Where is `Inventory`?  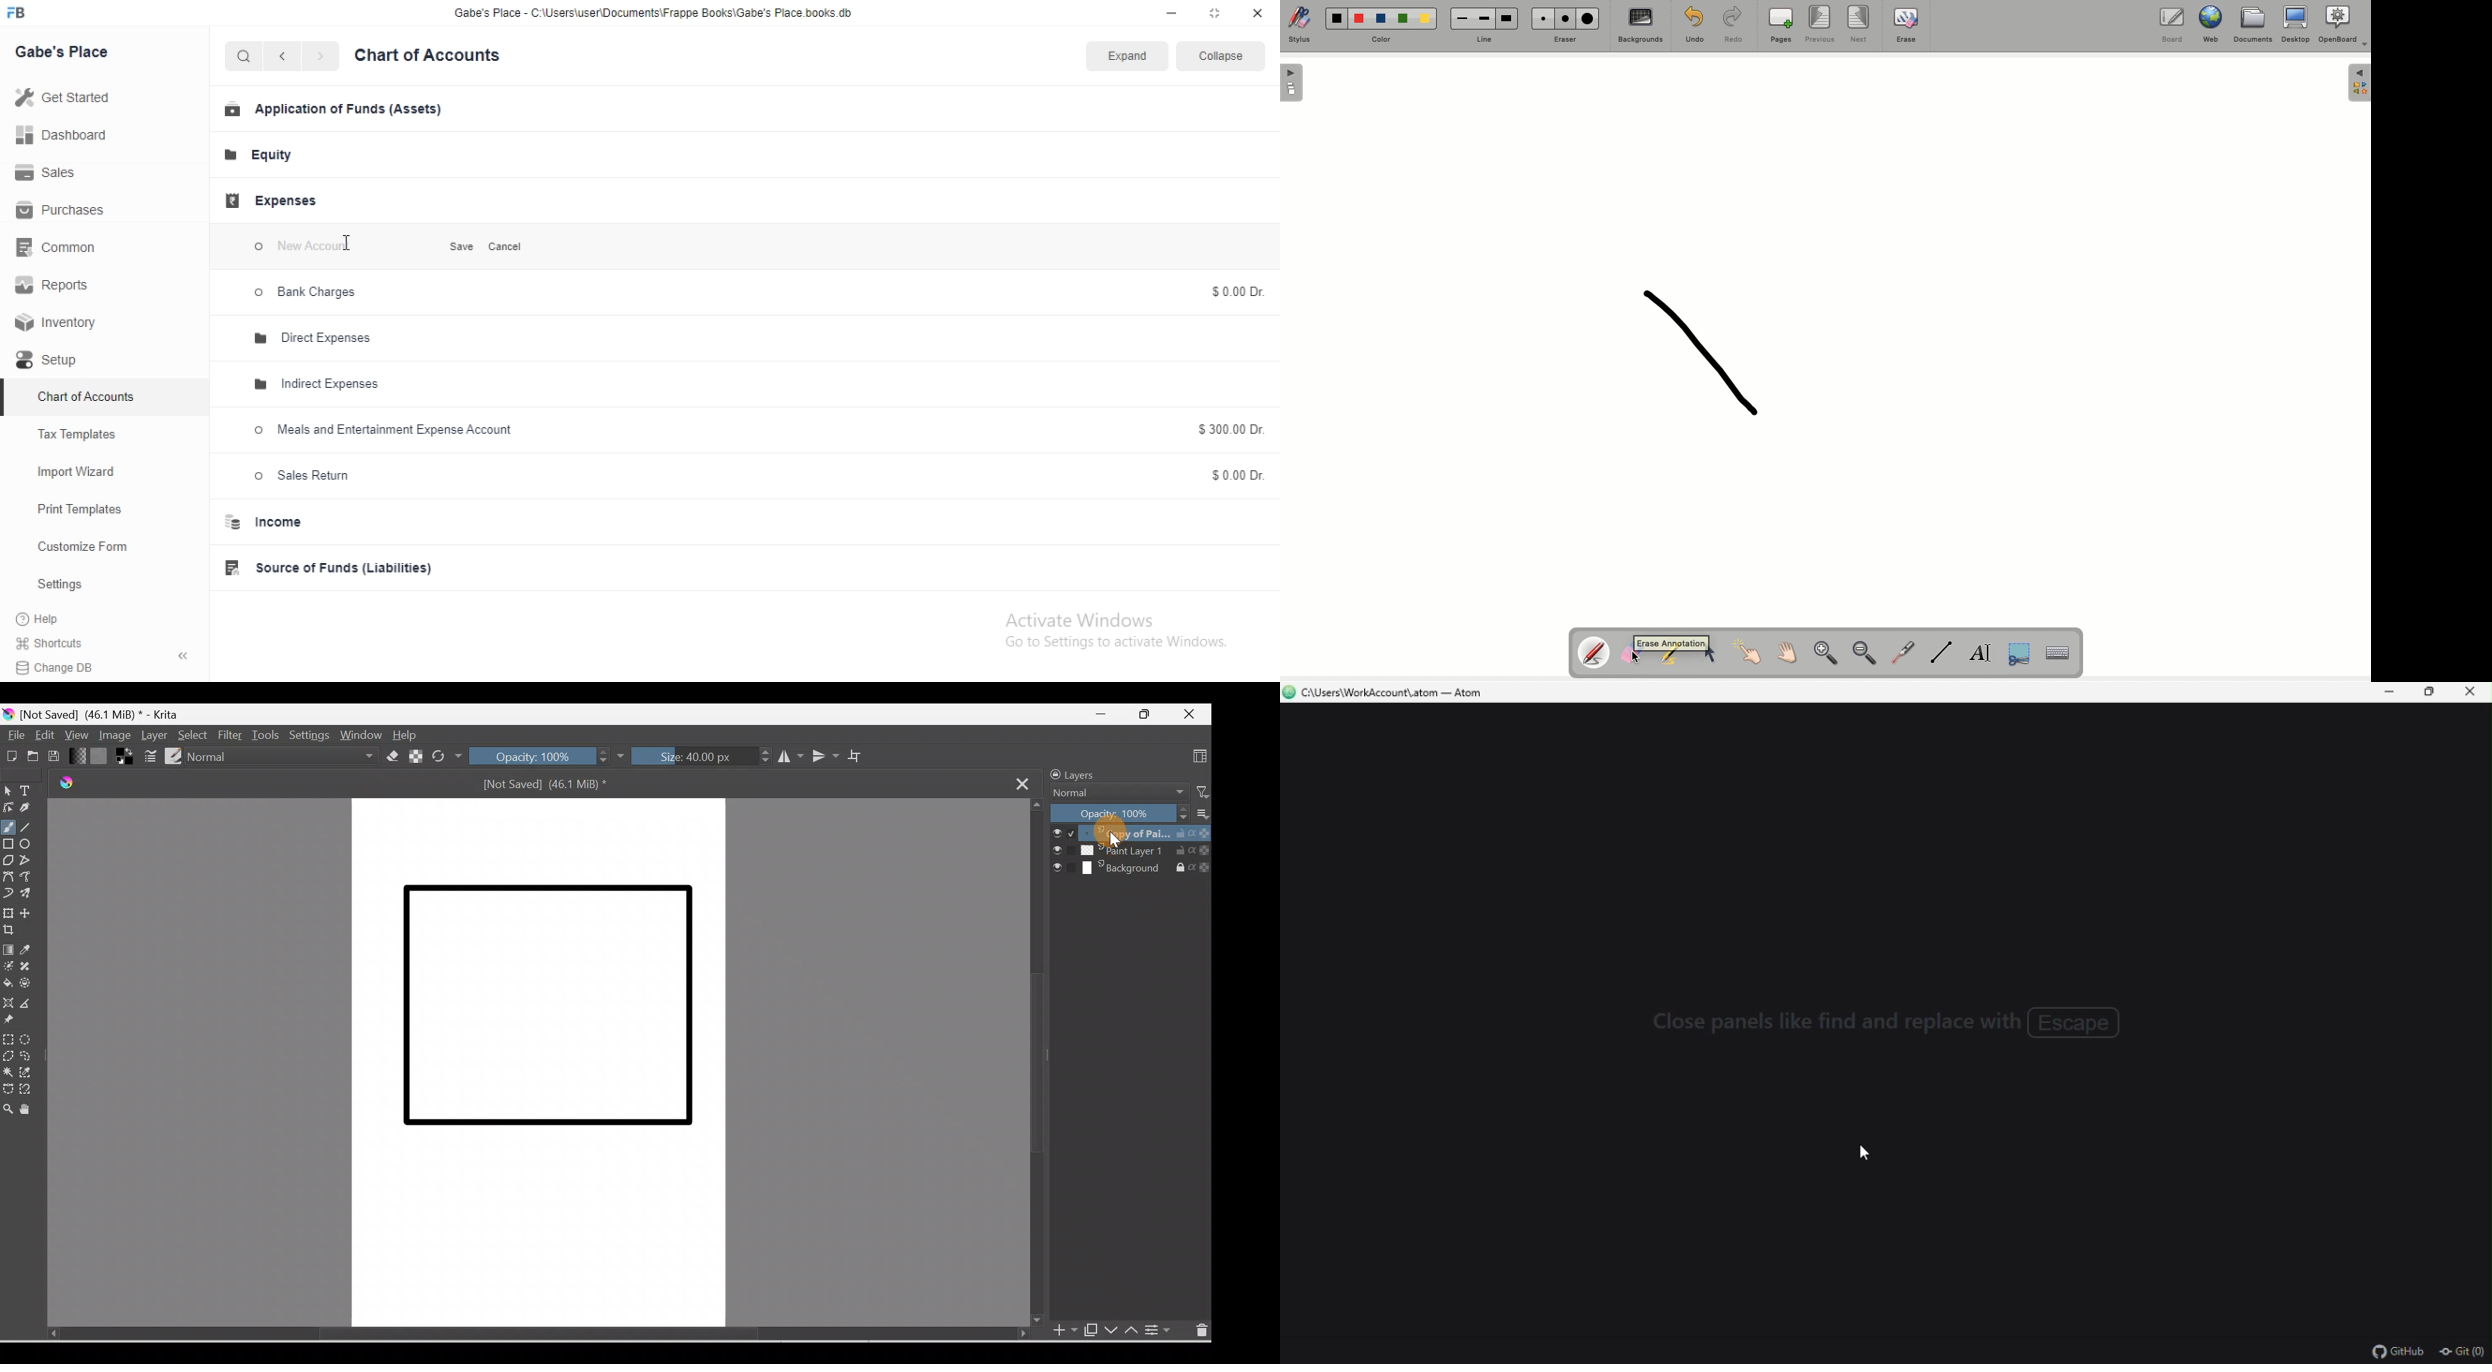 Inventory is located at coordinates (64, 323).